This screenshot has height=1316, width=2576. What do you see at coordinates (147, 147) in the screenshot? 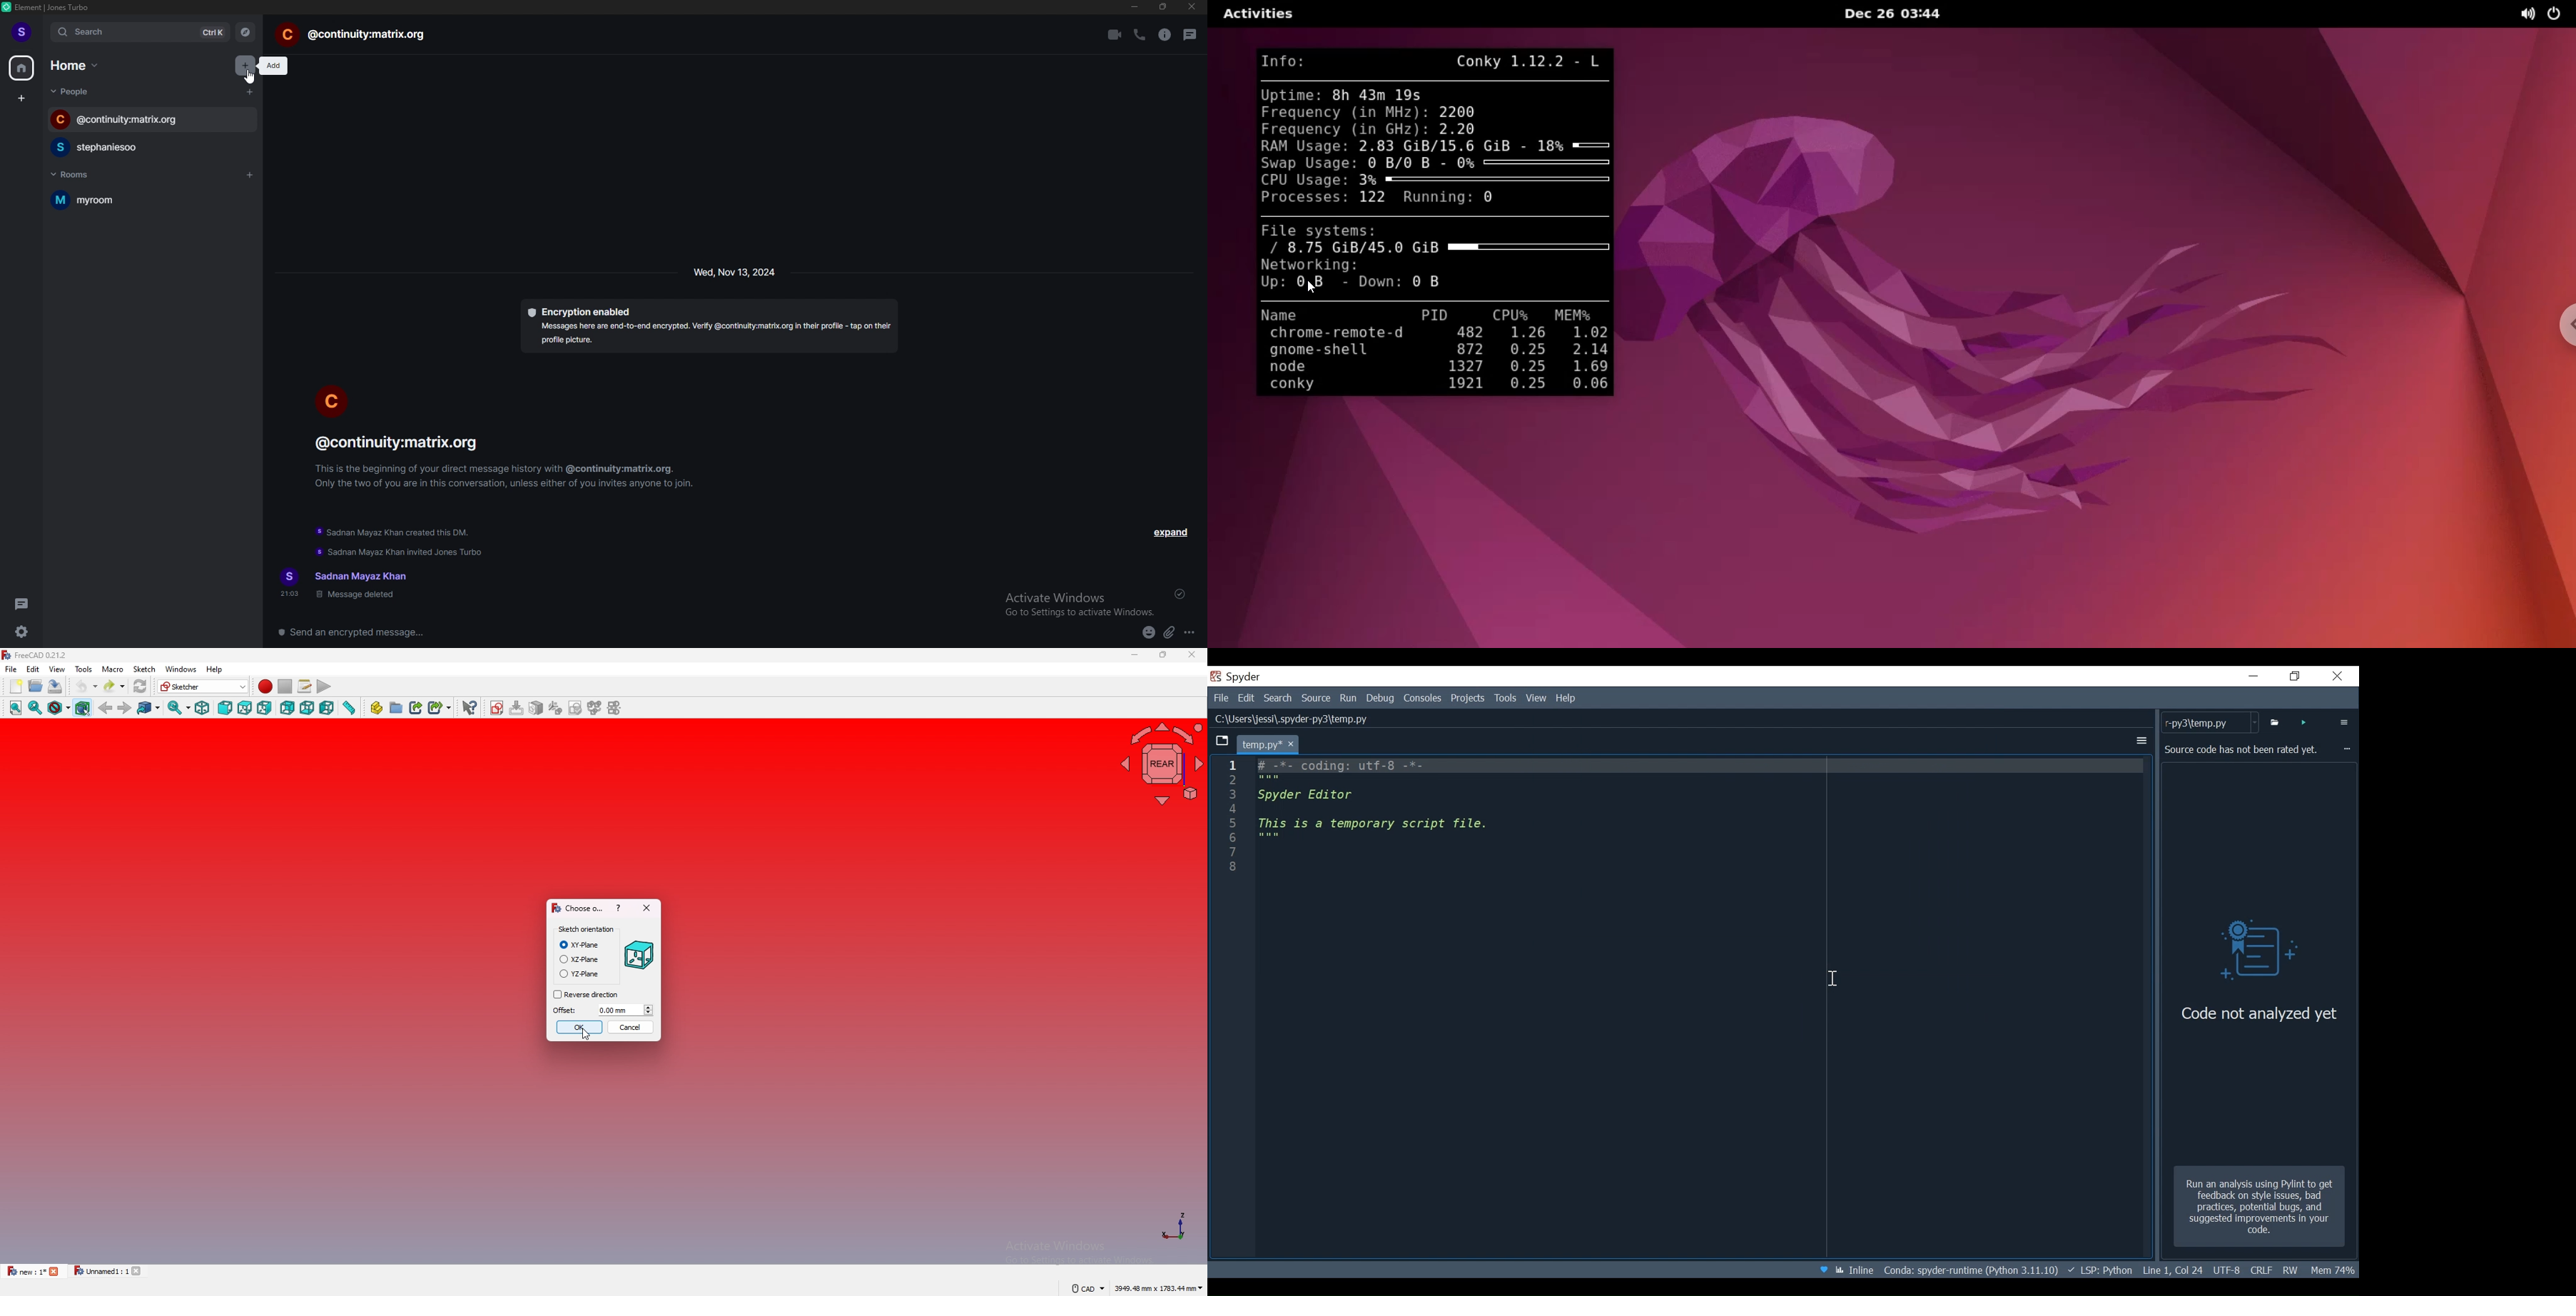
I see `chat` at bounding box center [147, 147].